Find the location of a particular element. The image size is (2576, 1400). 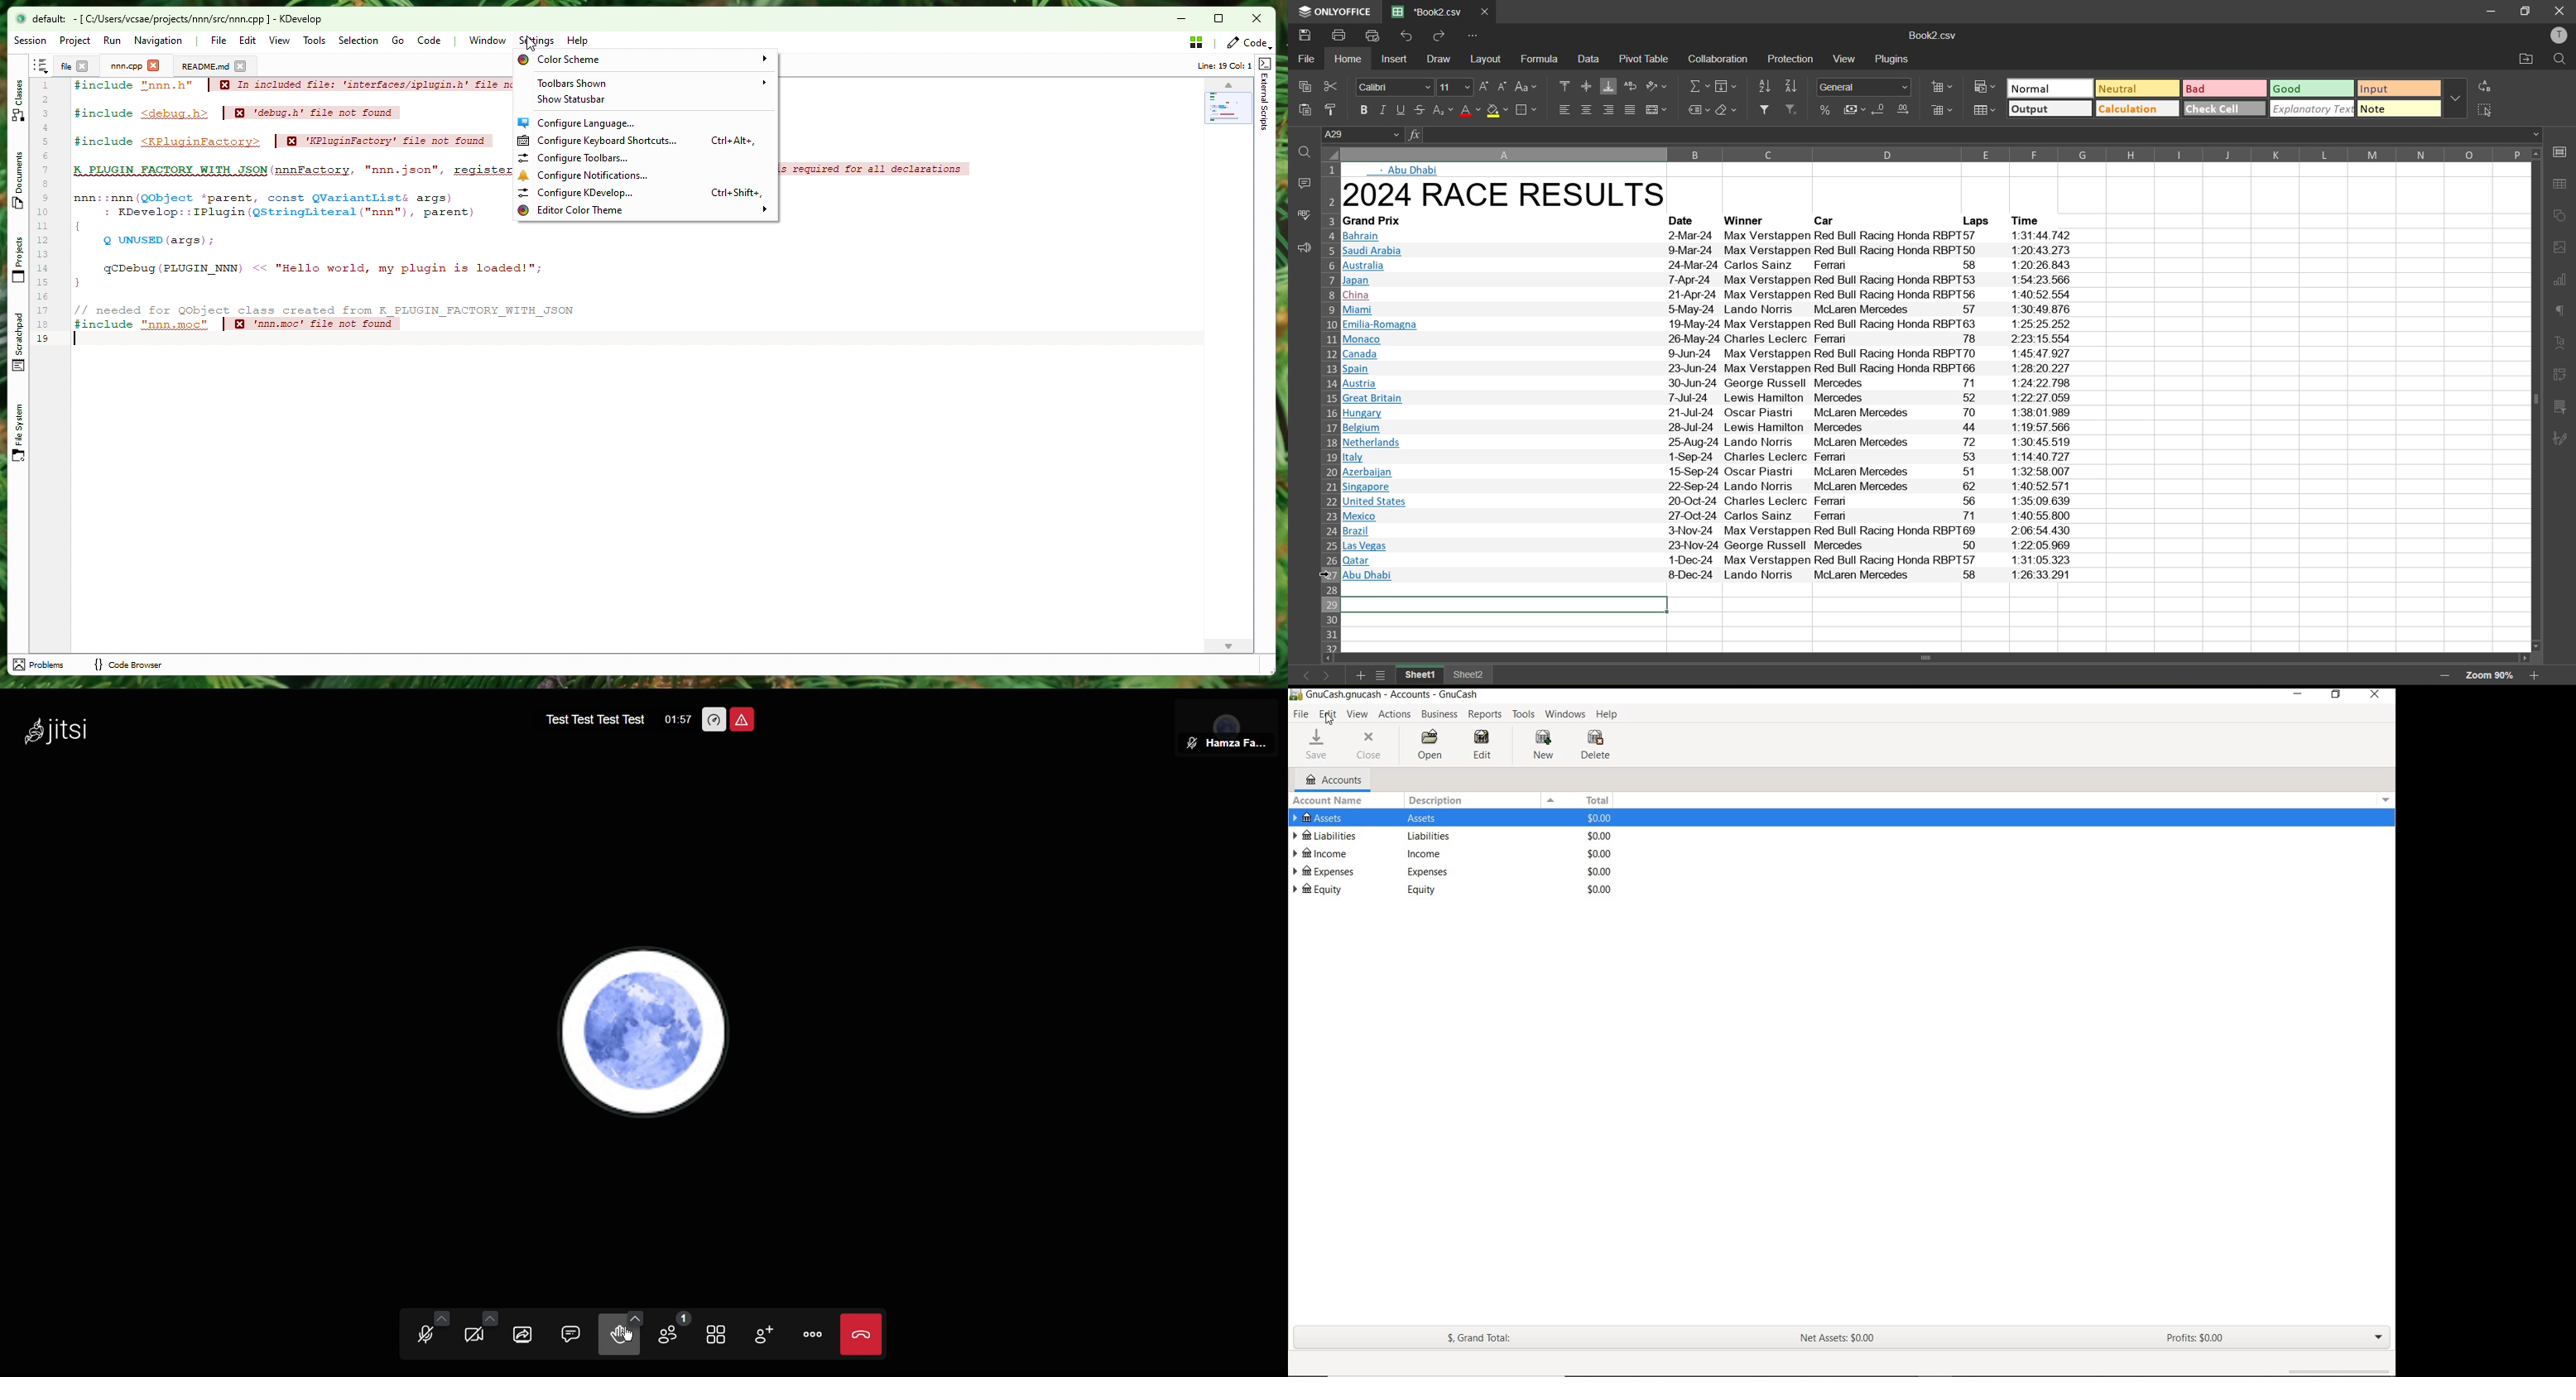

BUSINESS is located at coordinates (1440, 715).